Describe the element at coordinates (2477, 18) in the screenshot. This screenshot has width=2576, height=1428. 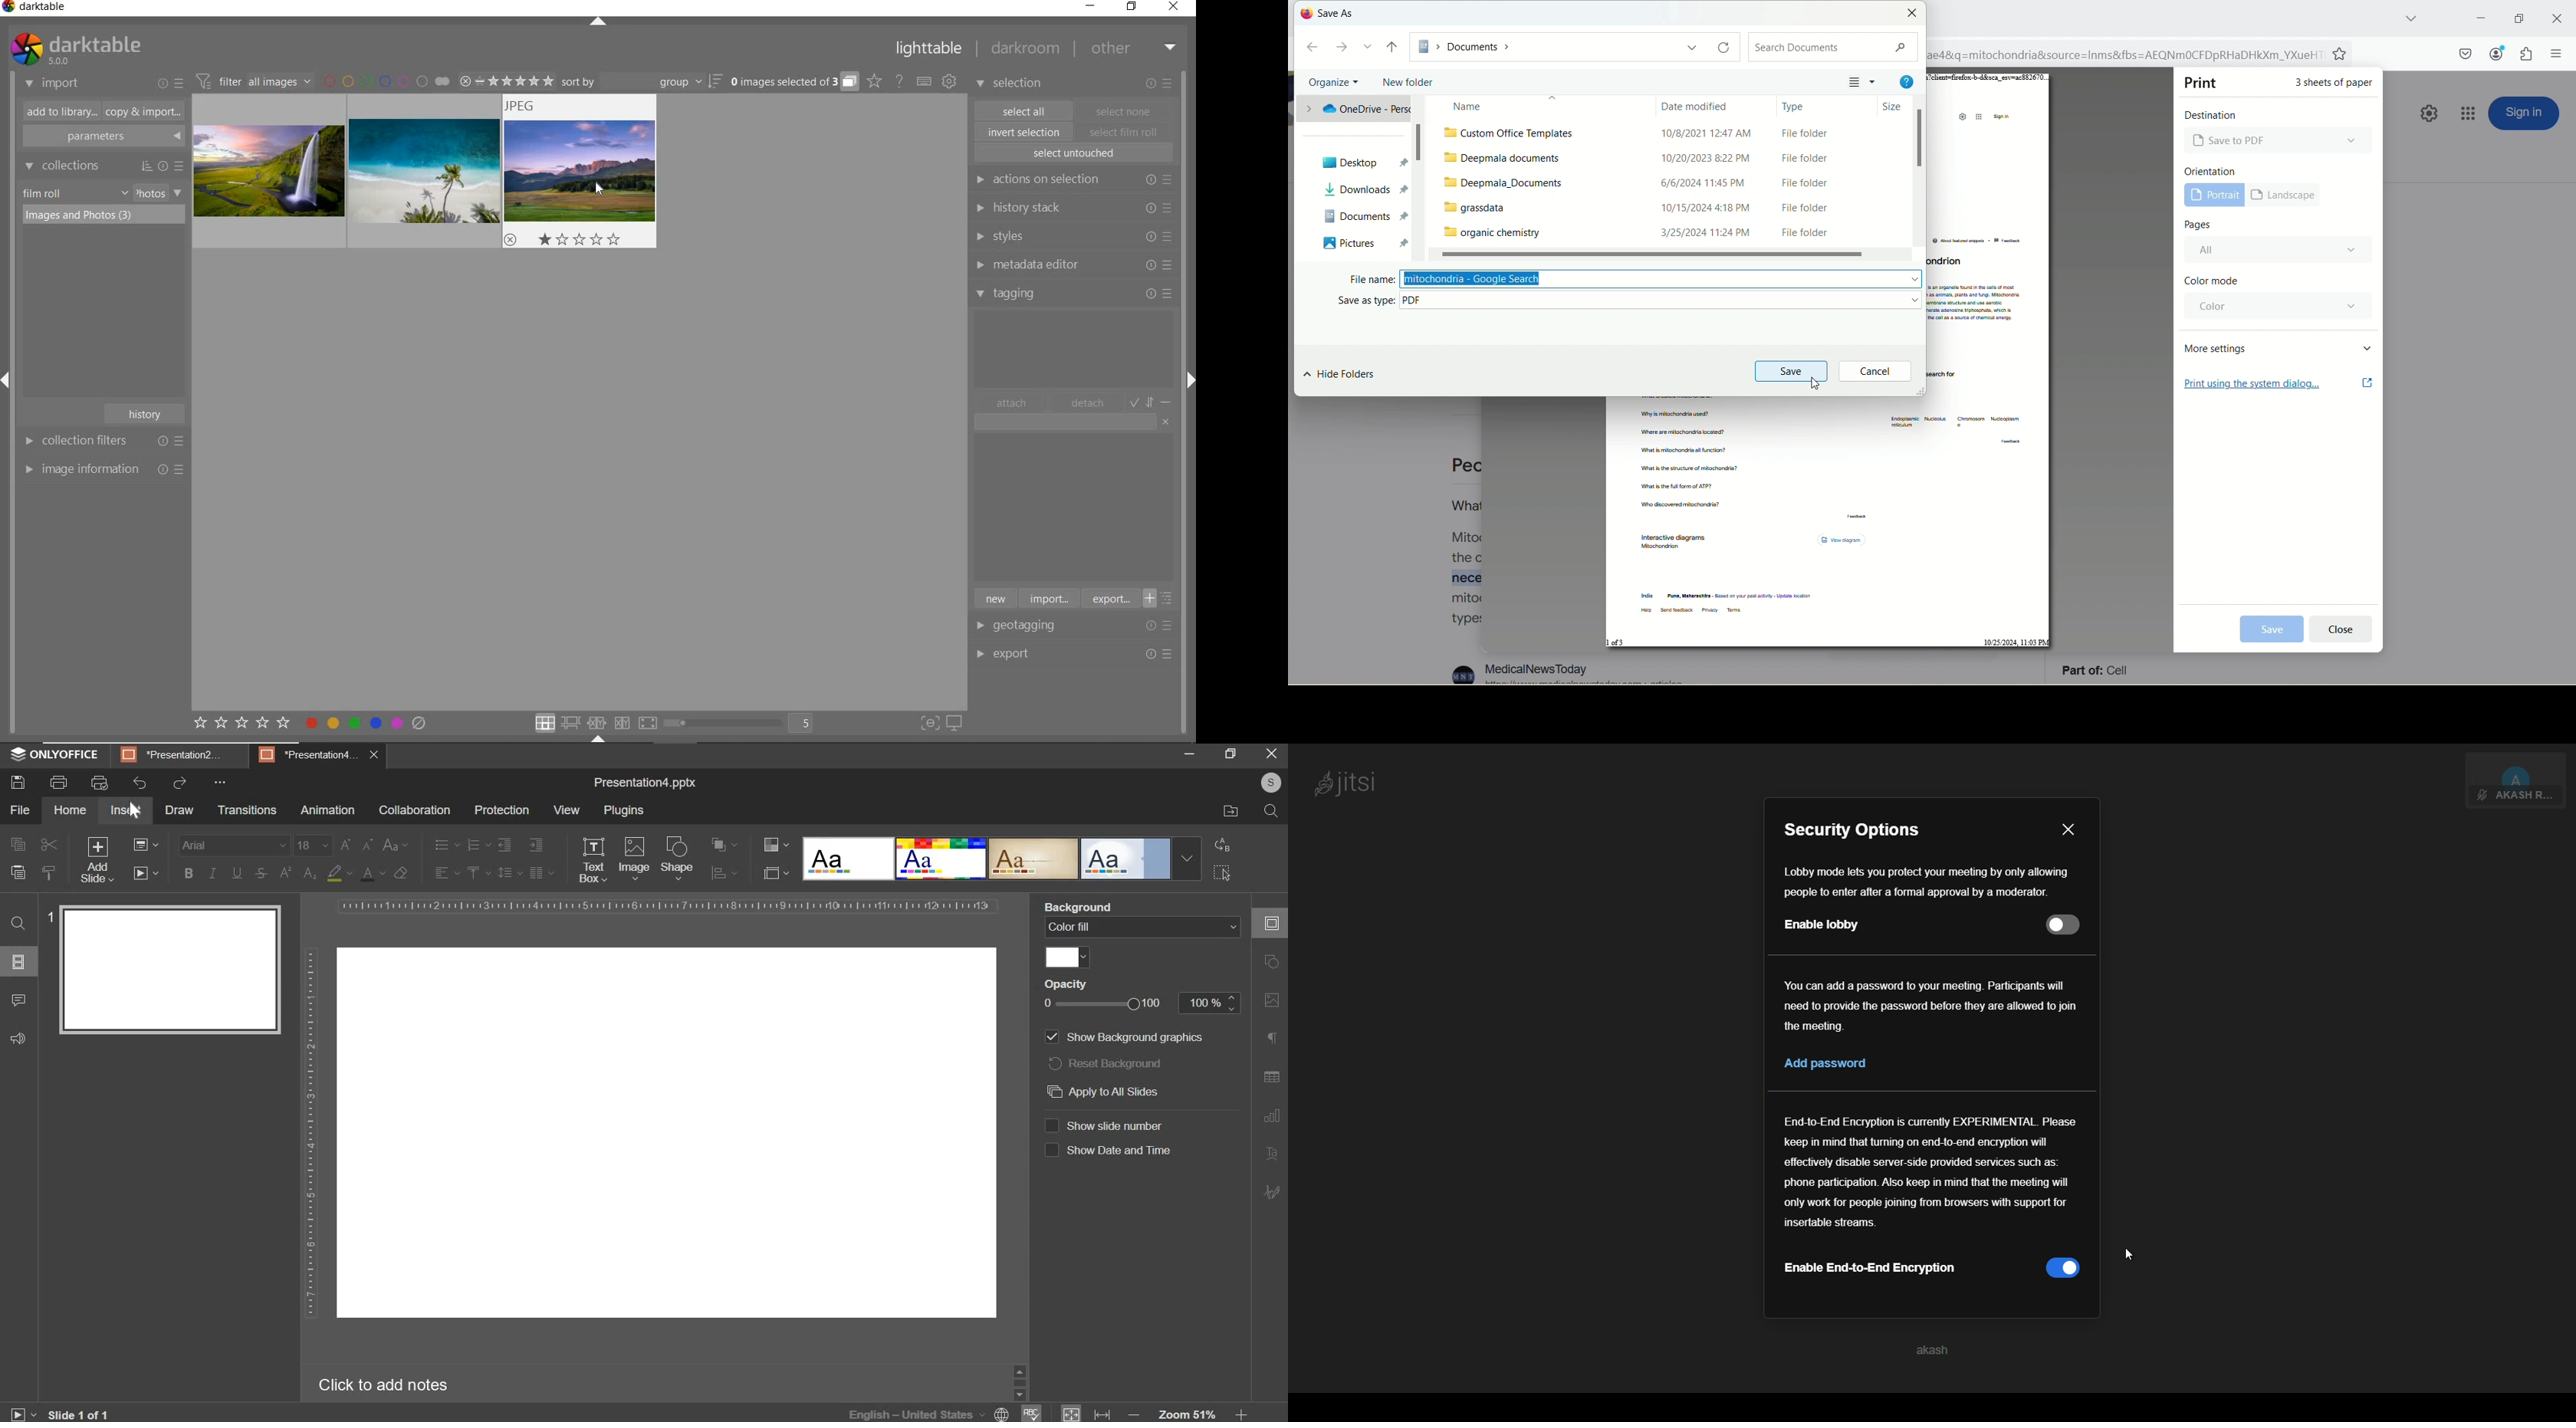
I see `minimize` at that location.